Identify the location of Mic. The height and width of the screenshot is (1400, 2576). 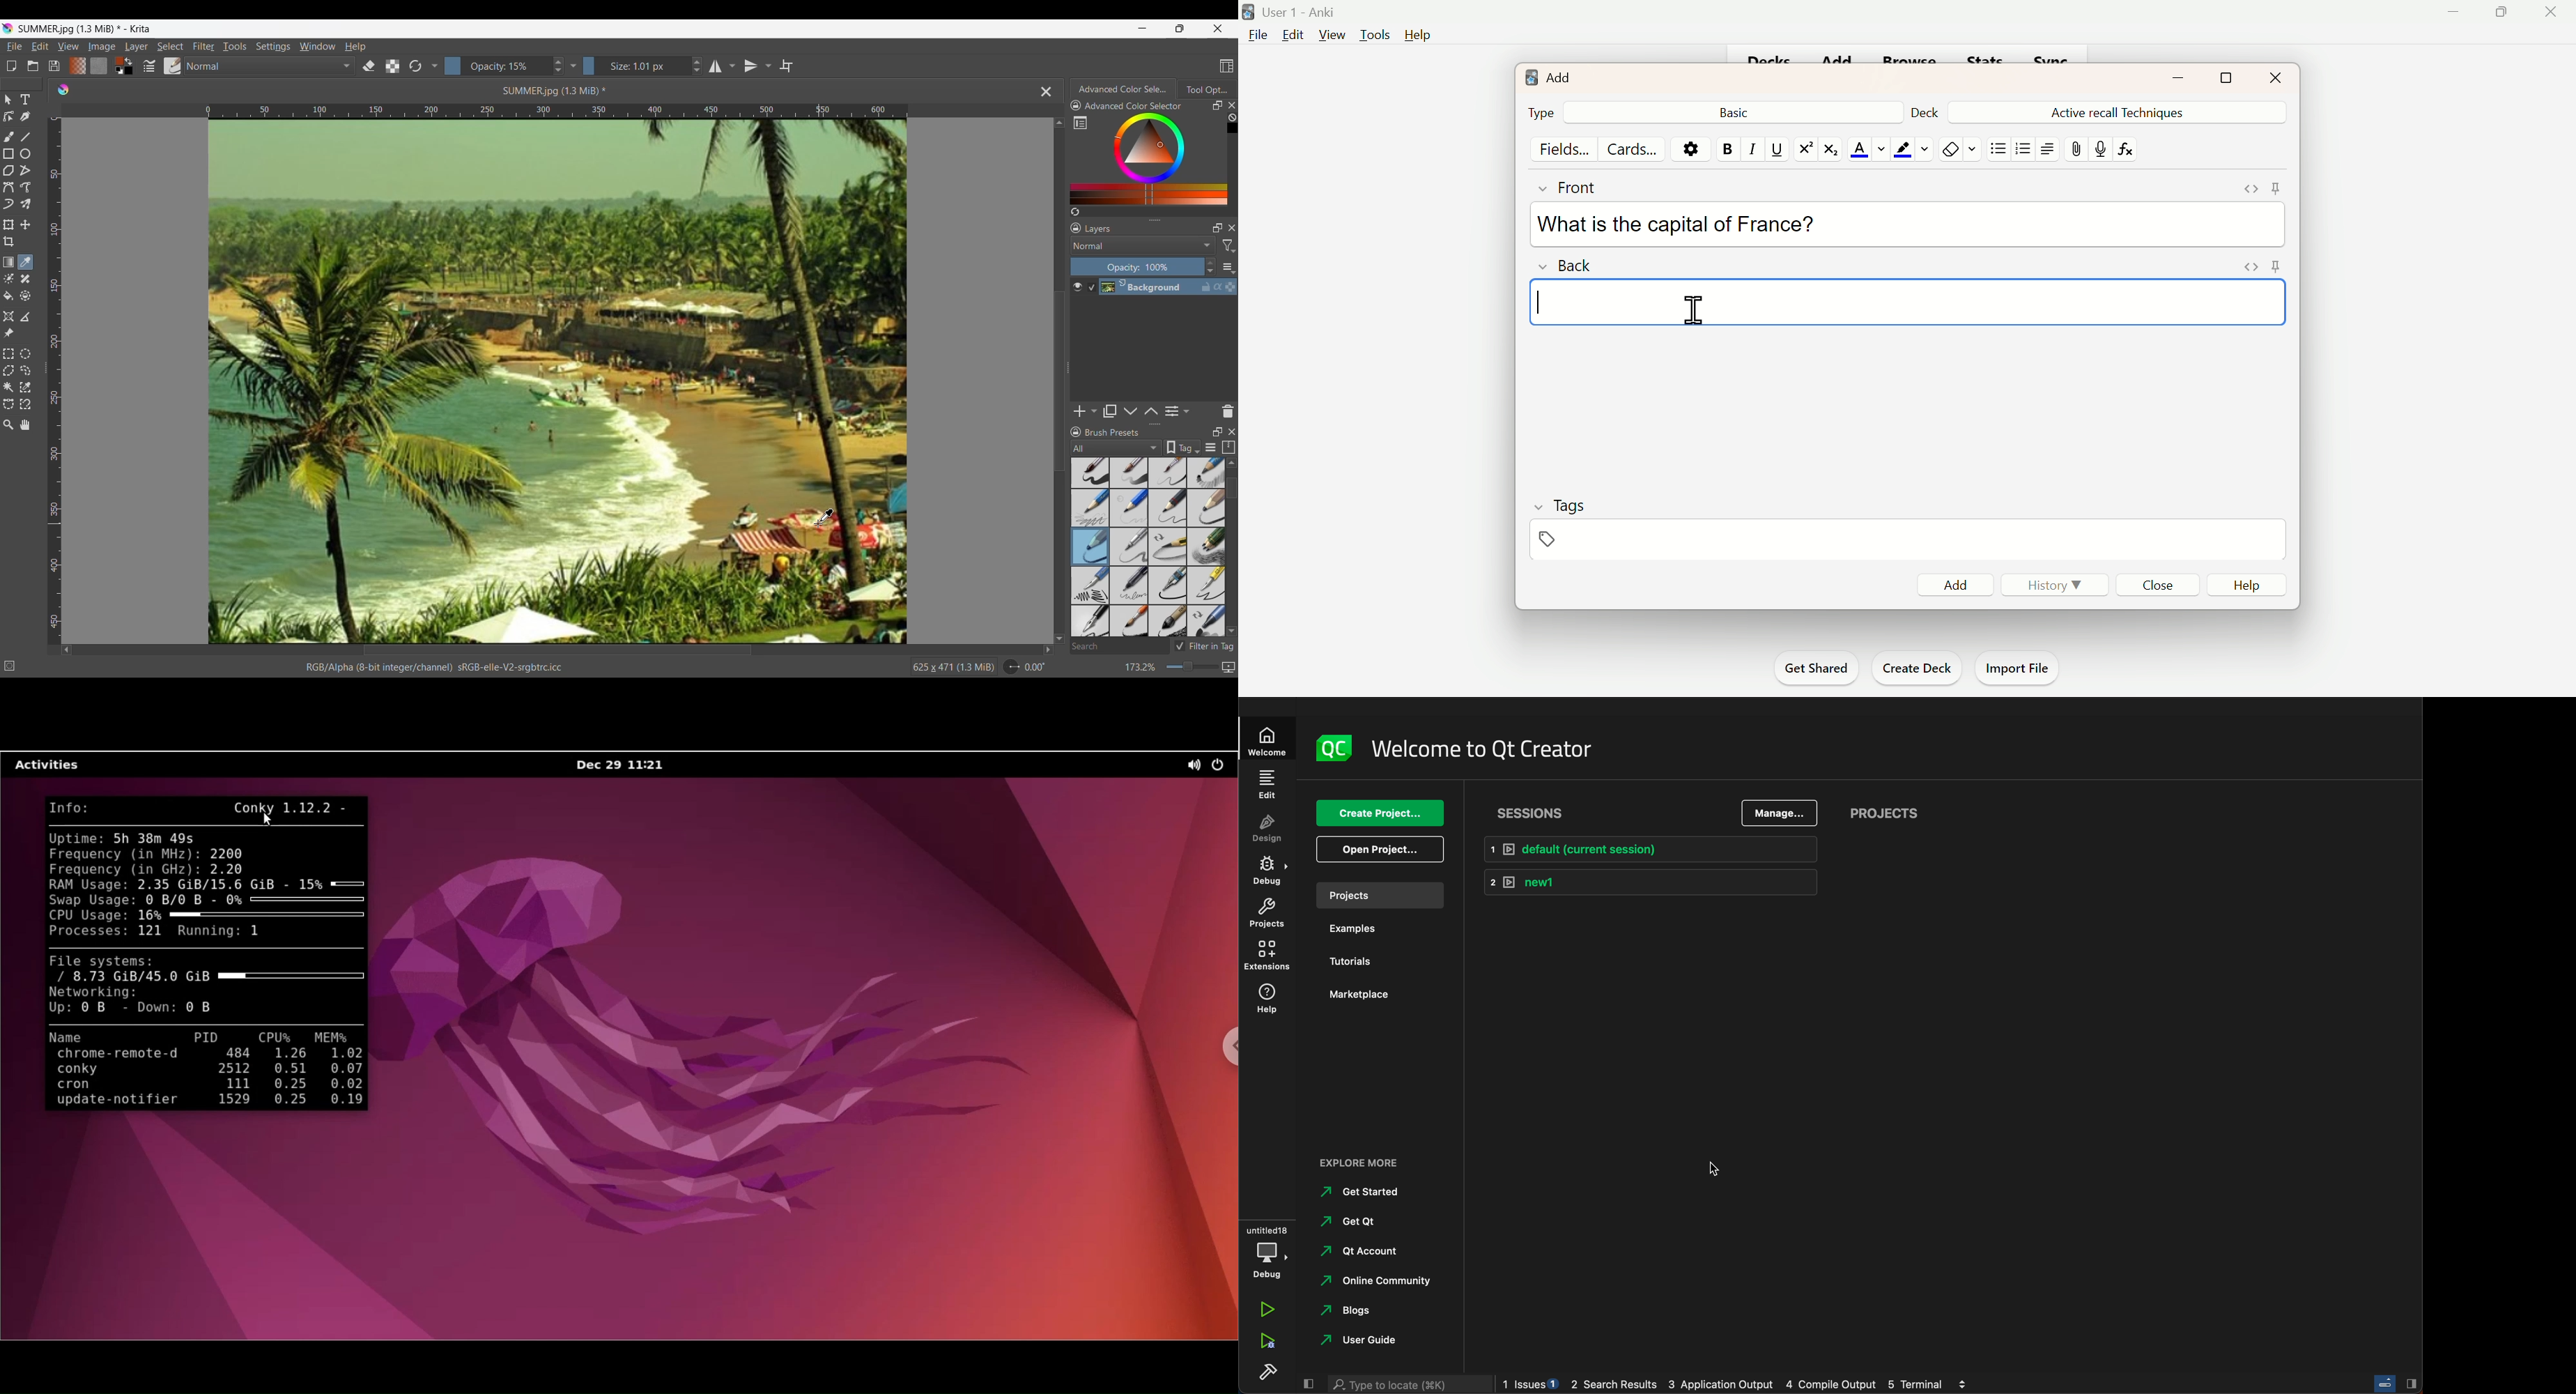
(2101, 148).